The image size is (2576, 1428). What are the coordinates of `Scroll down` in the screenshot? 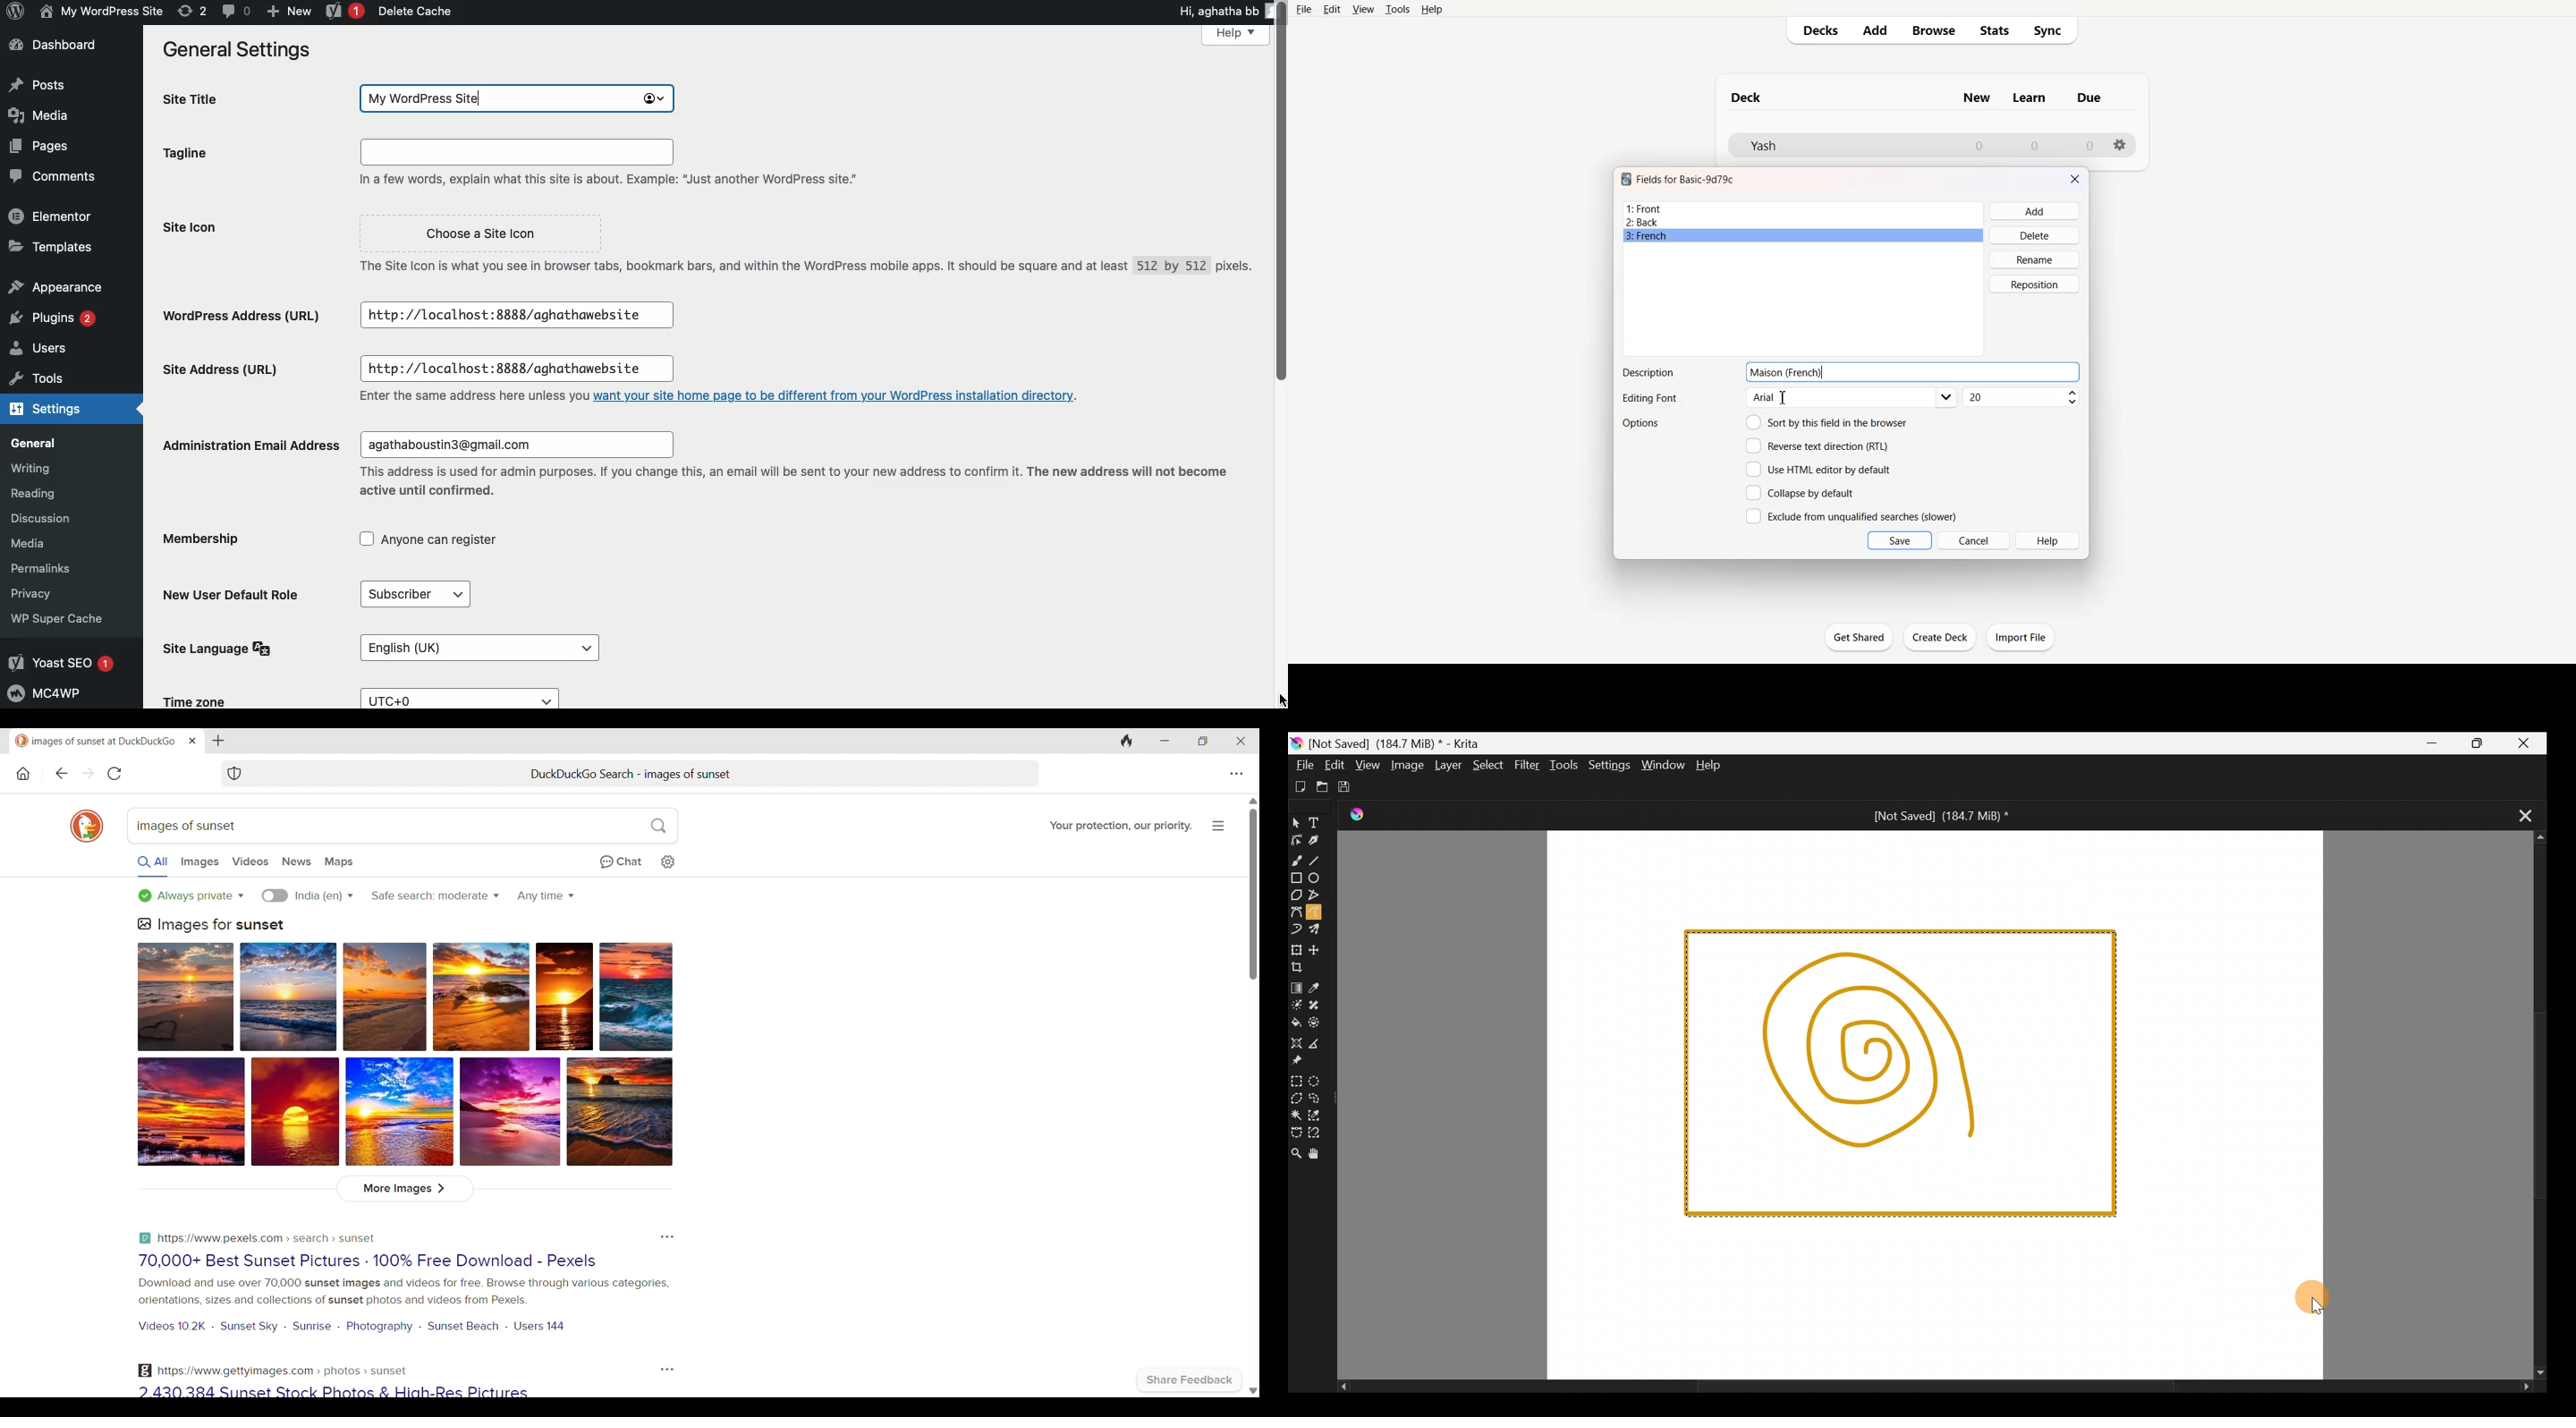 It's located at (1252, 1391).